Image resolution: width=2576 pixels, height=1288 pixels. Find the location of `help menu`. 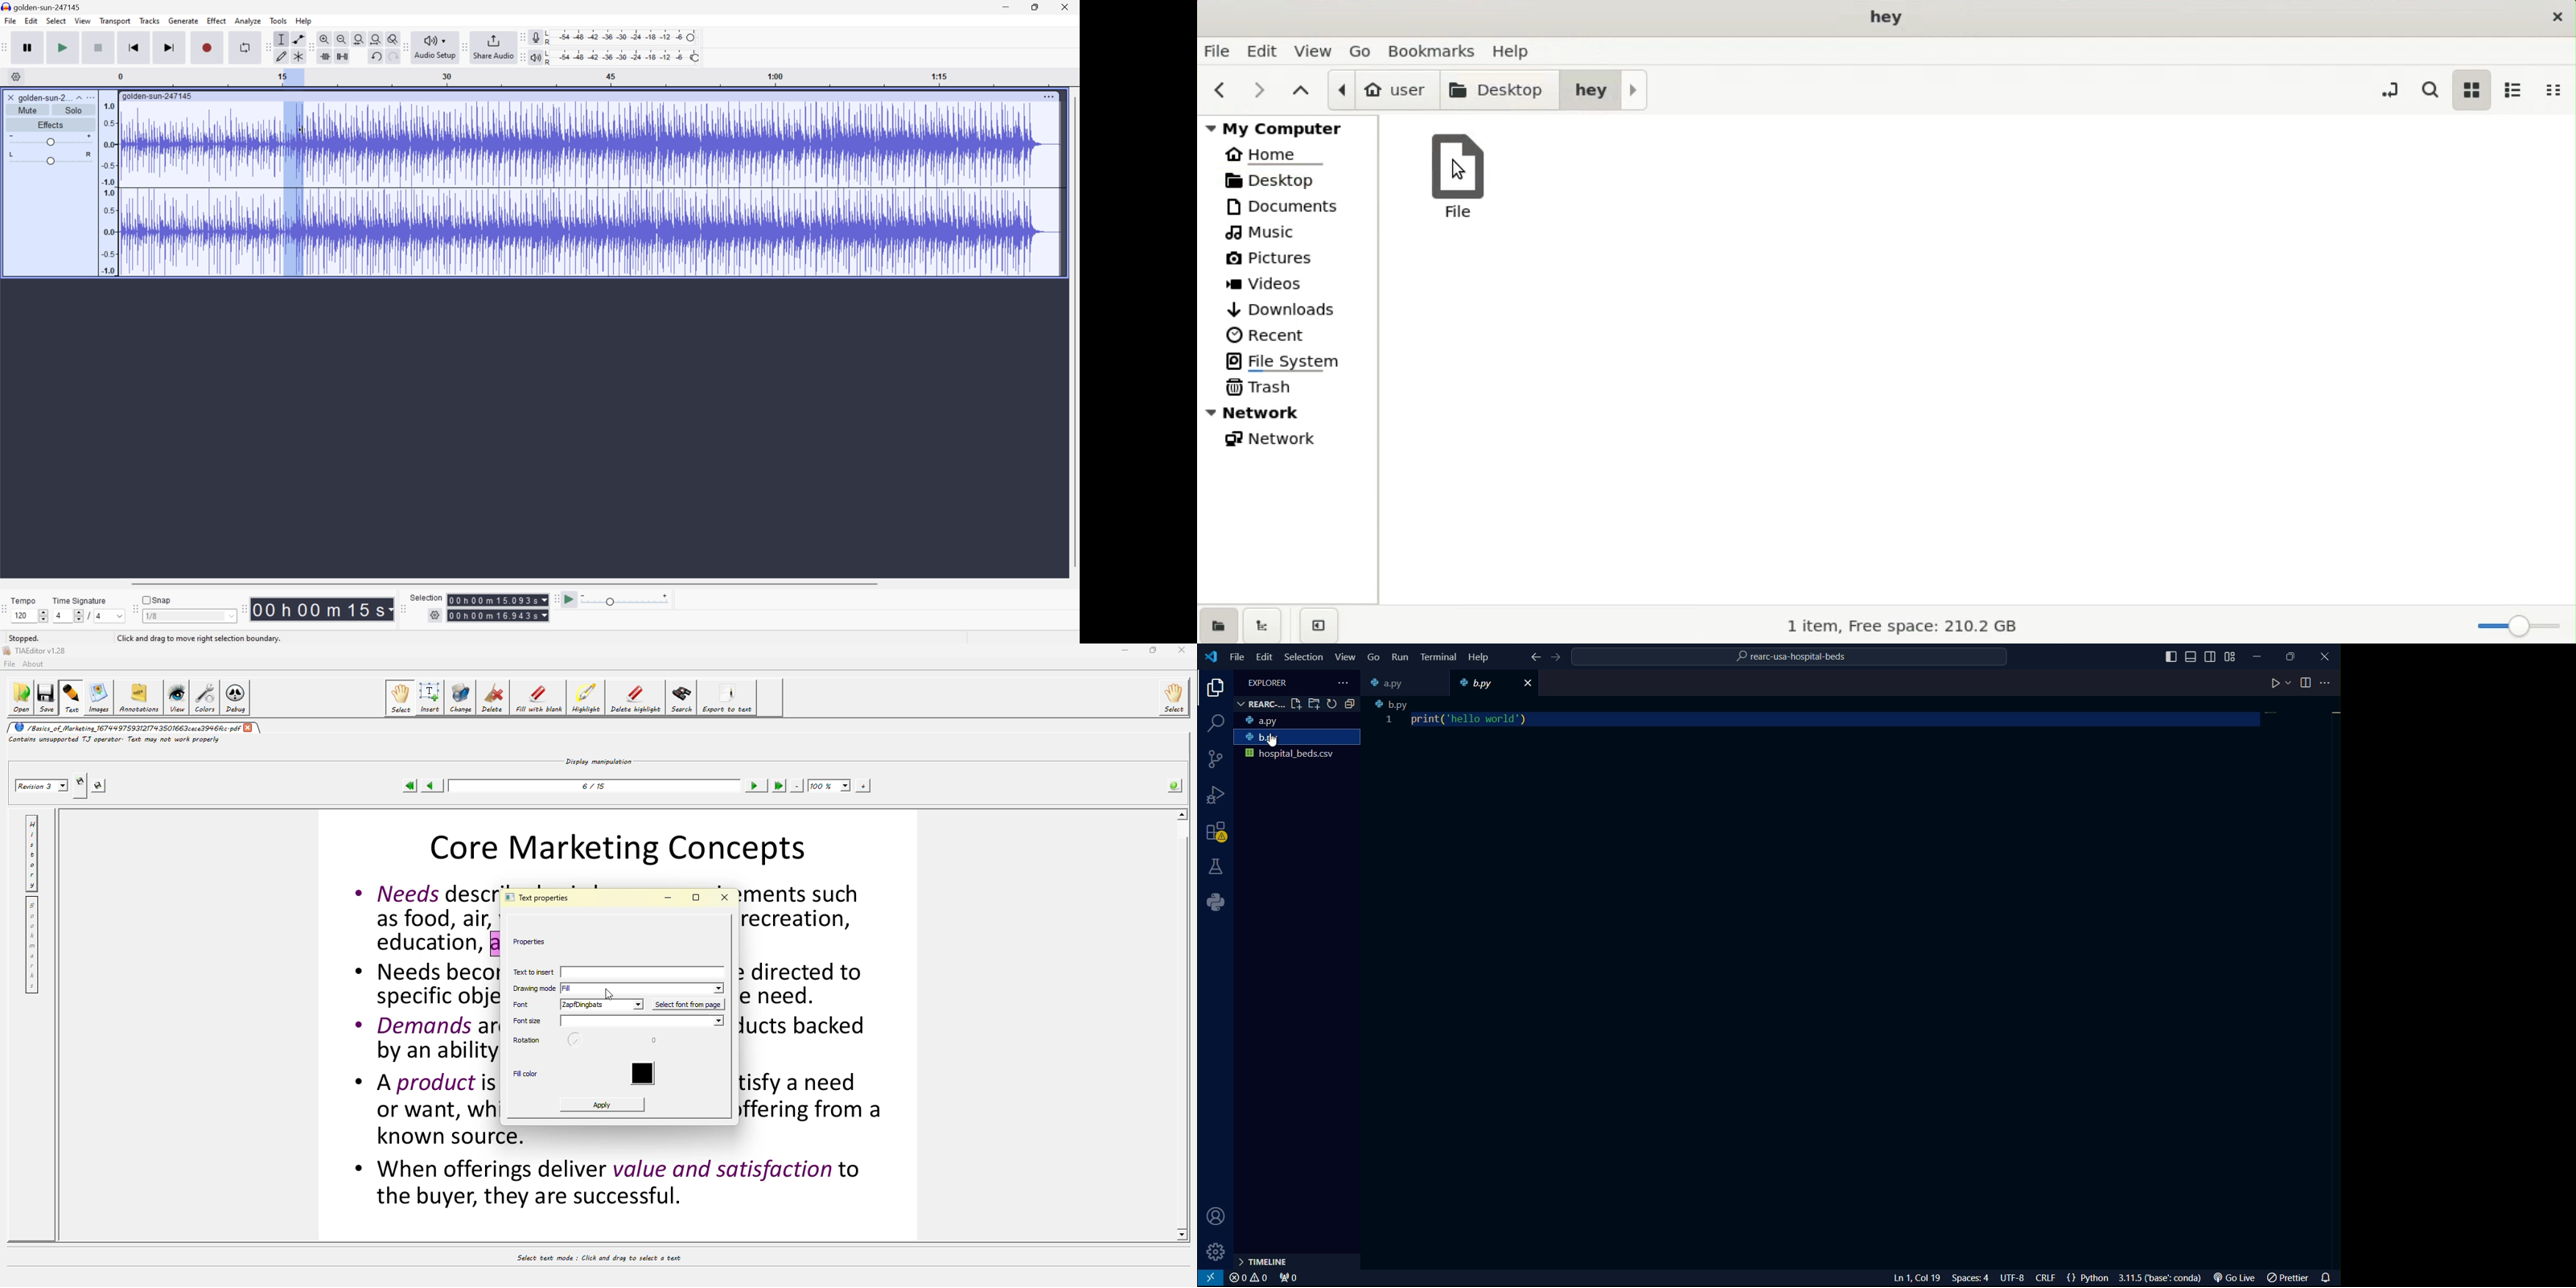

help menu is located at coordinates (1479, 657).